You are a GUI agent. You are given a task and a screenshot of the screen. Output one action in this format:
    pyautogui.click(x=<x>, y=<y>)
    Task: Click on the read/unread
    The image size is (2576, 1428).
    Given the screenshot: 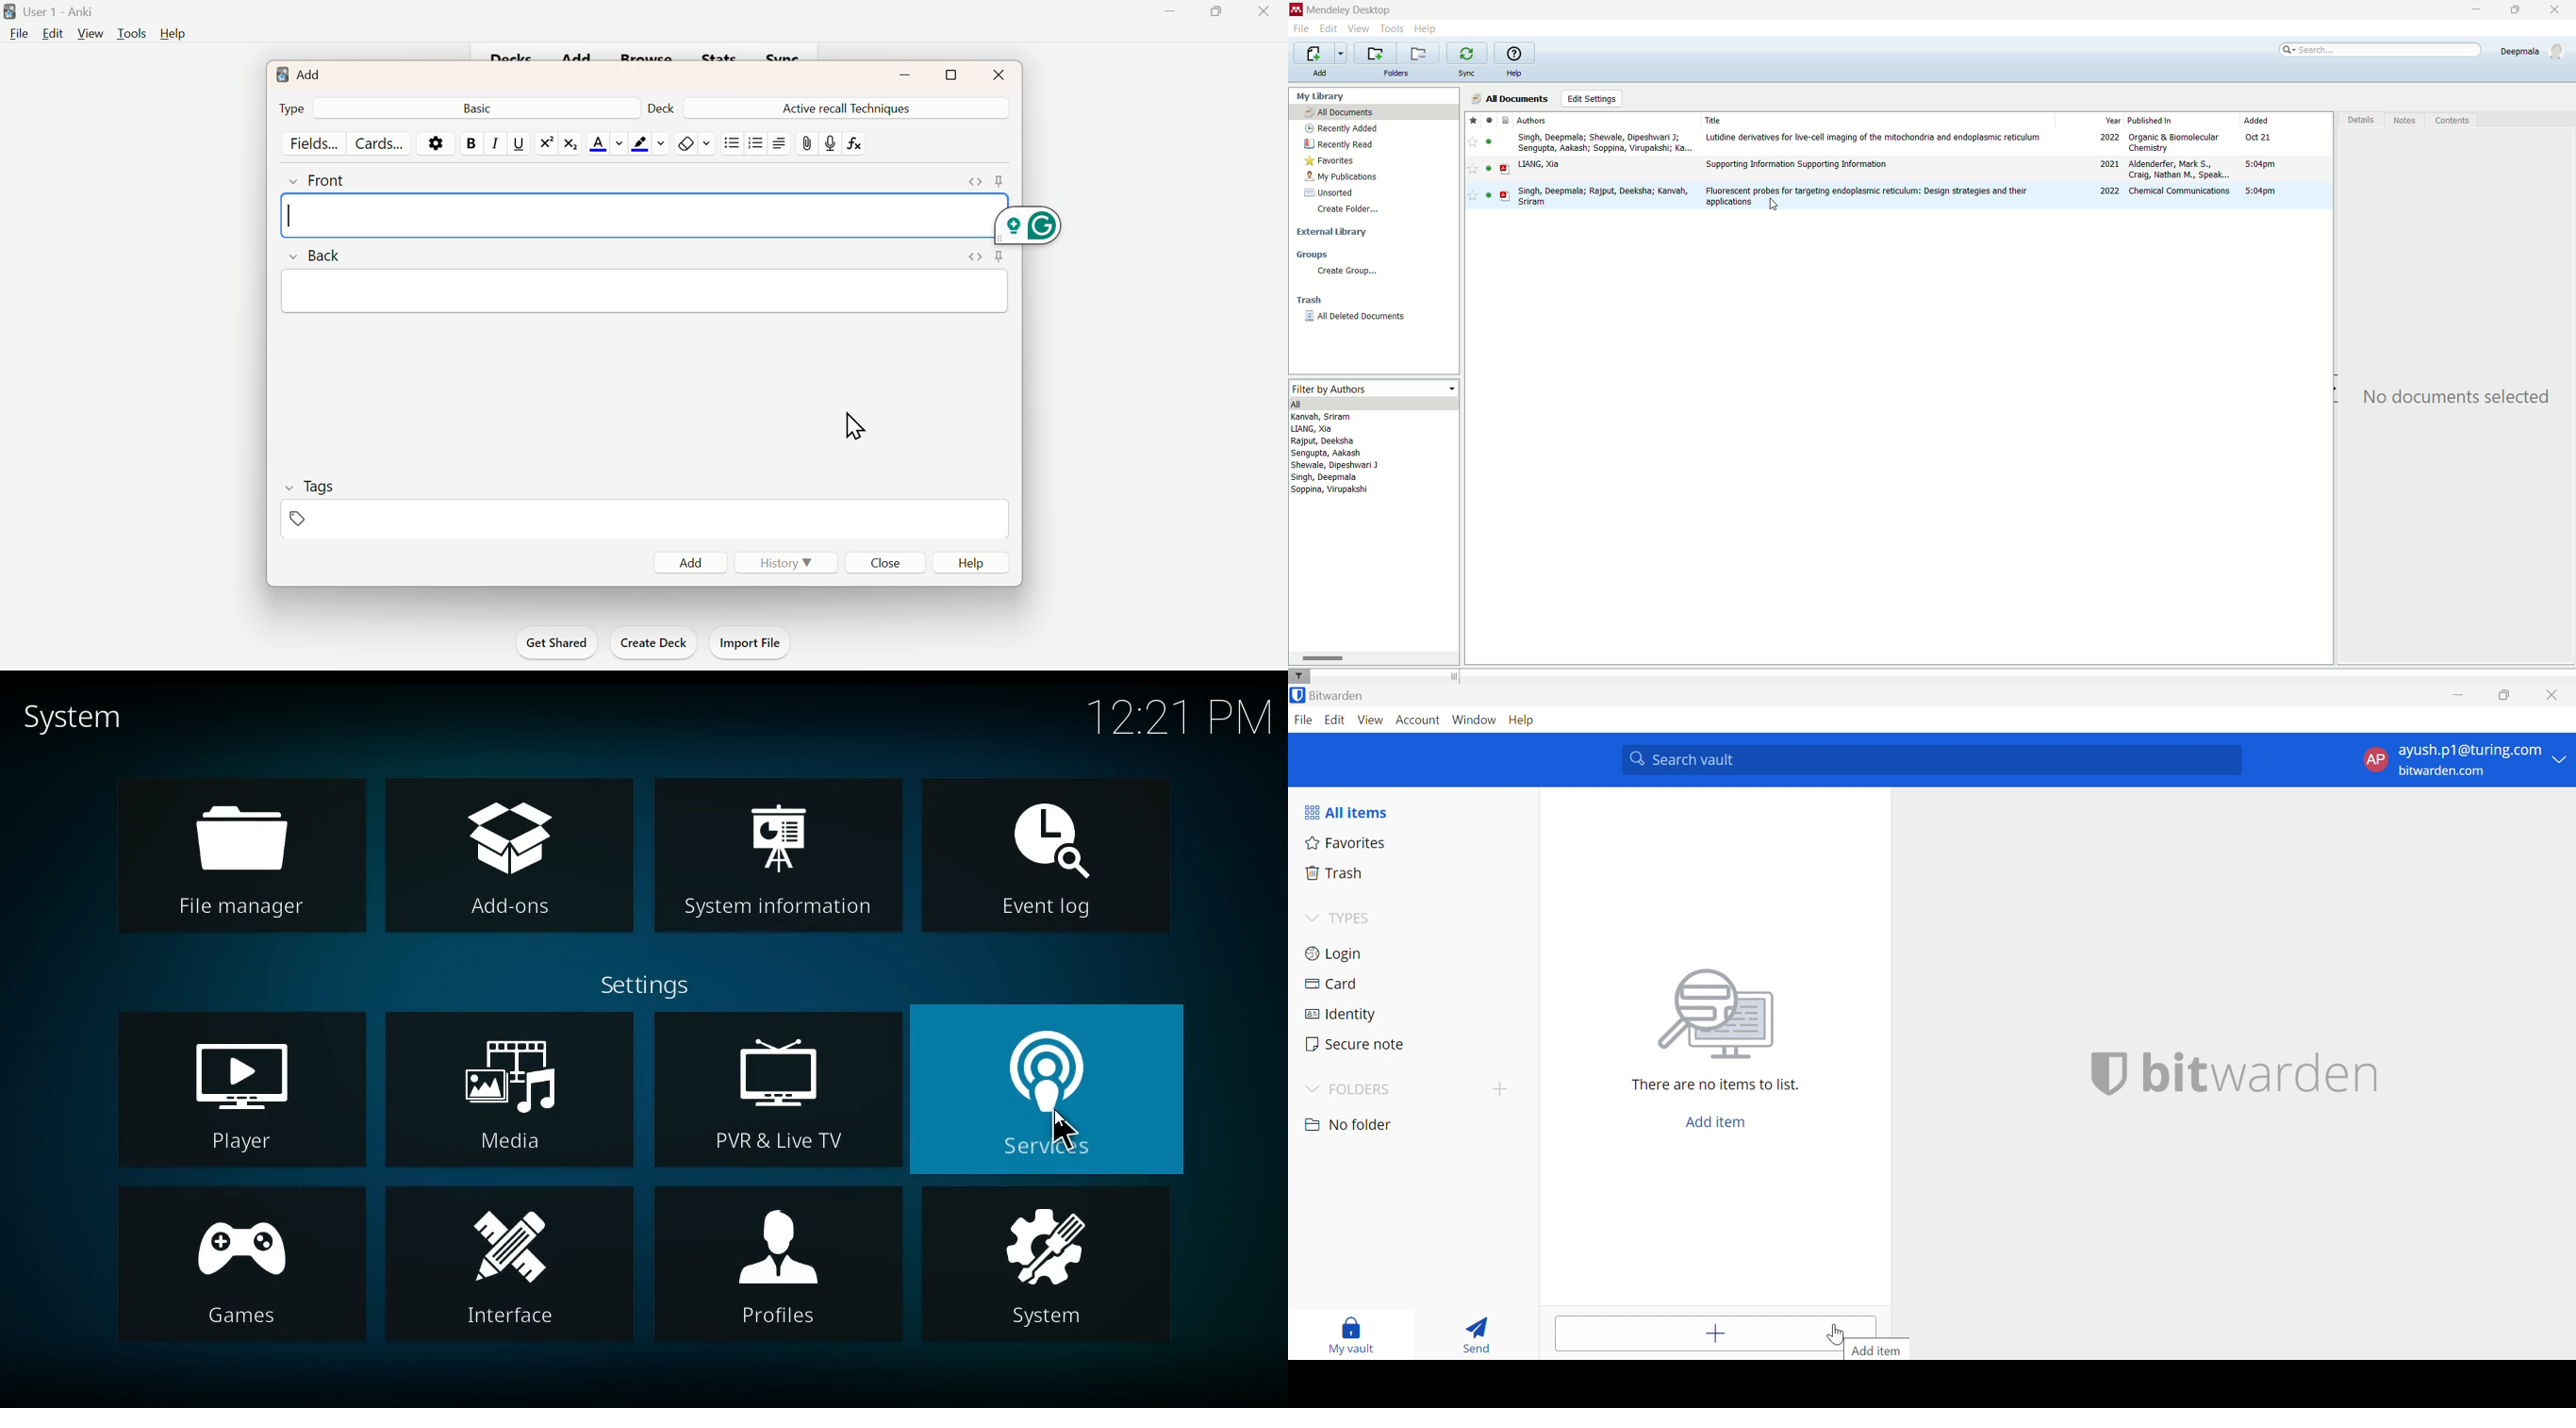 What is the action you would take?
    pyautogui.click(x=1485, y=196)
    